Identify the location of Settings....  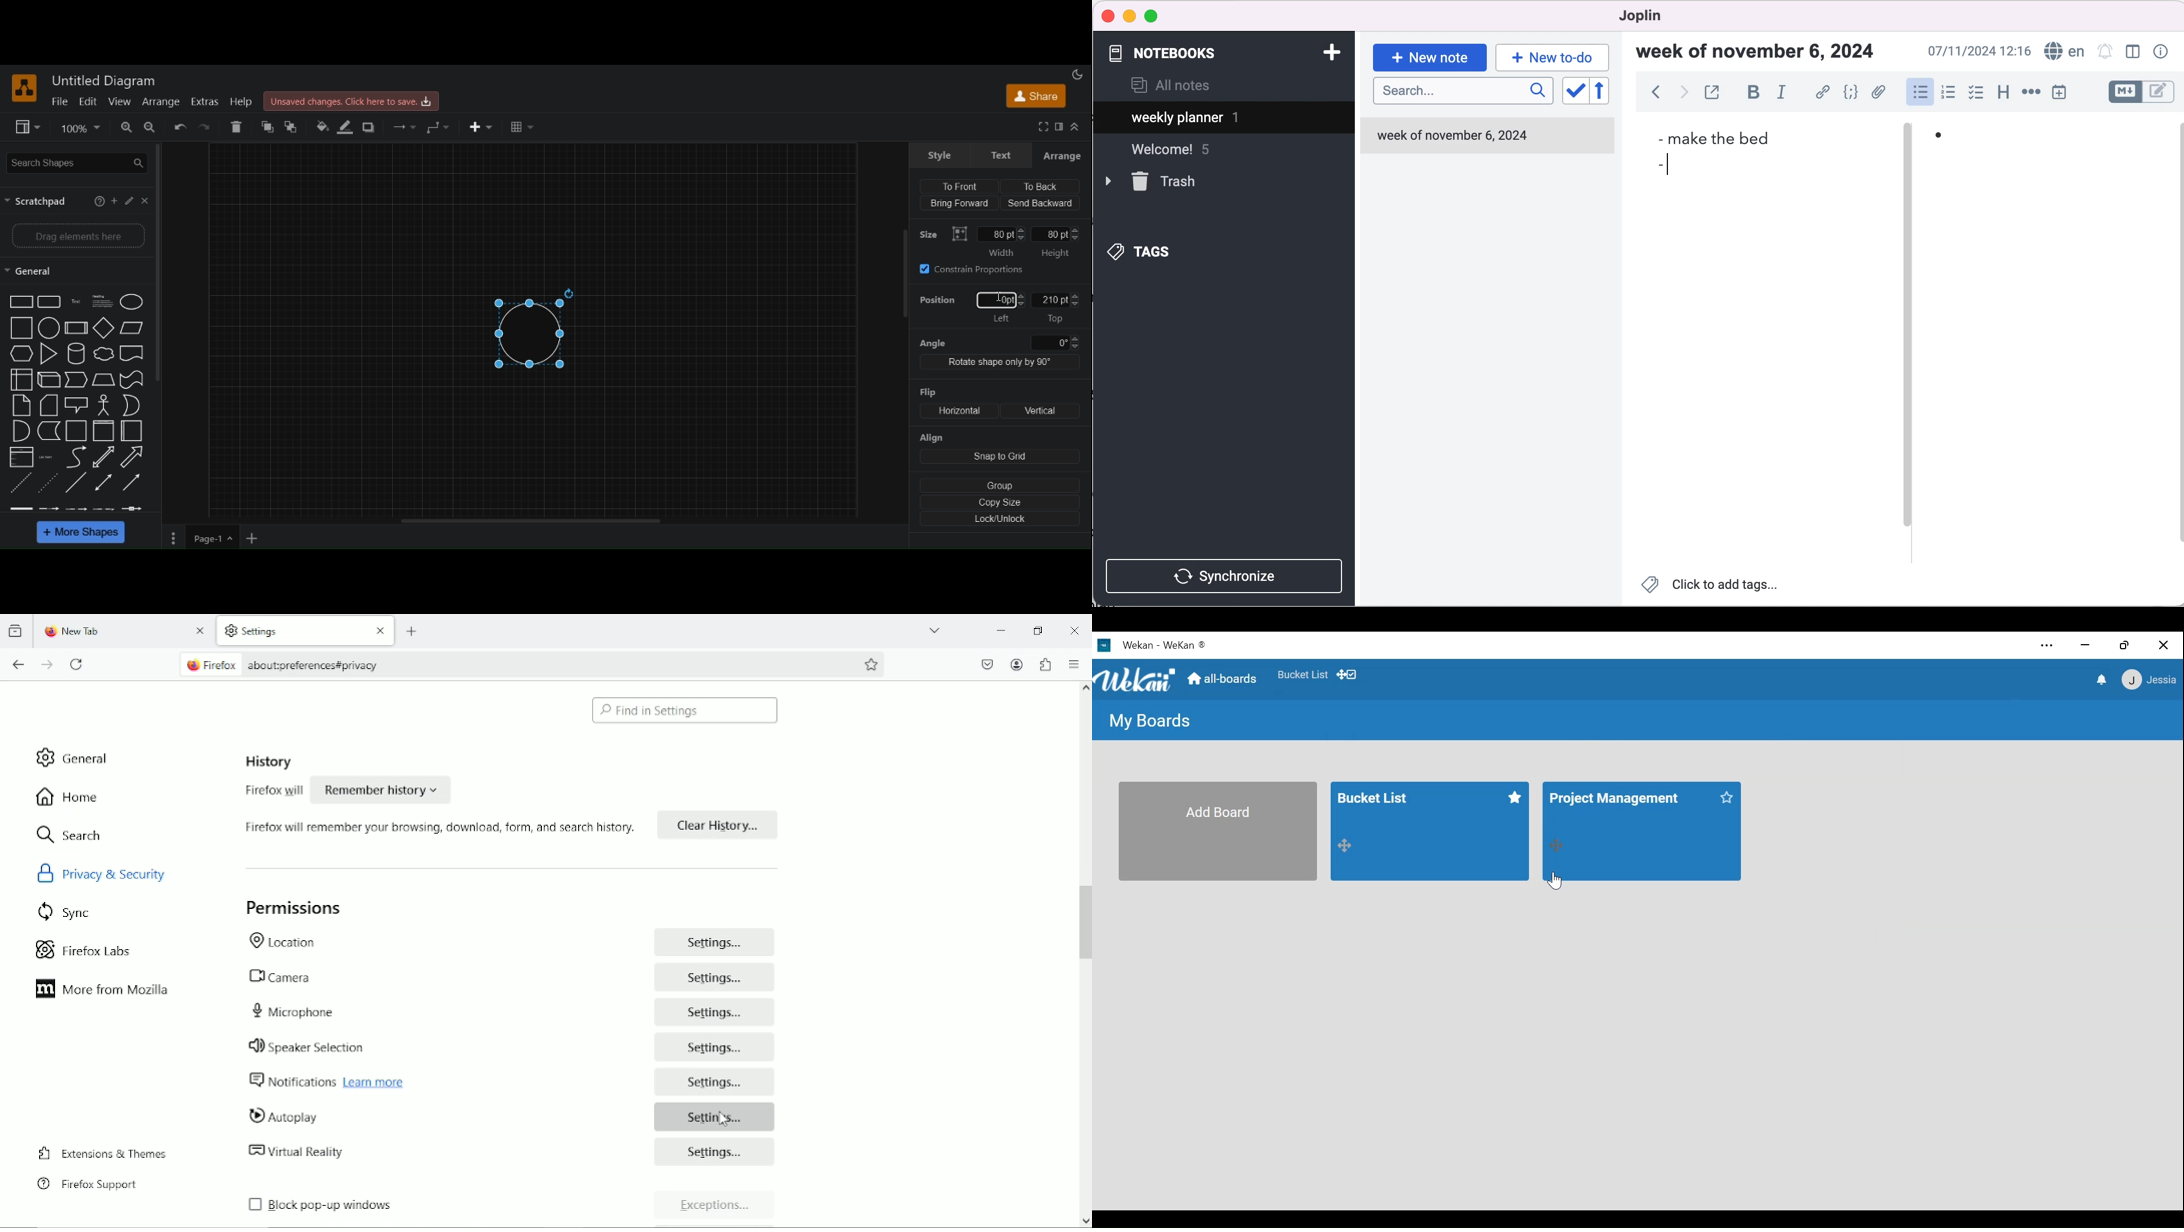
(713, 1082).